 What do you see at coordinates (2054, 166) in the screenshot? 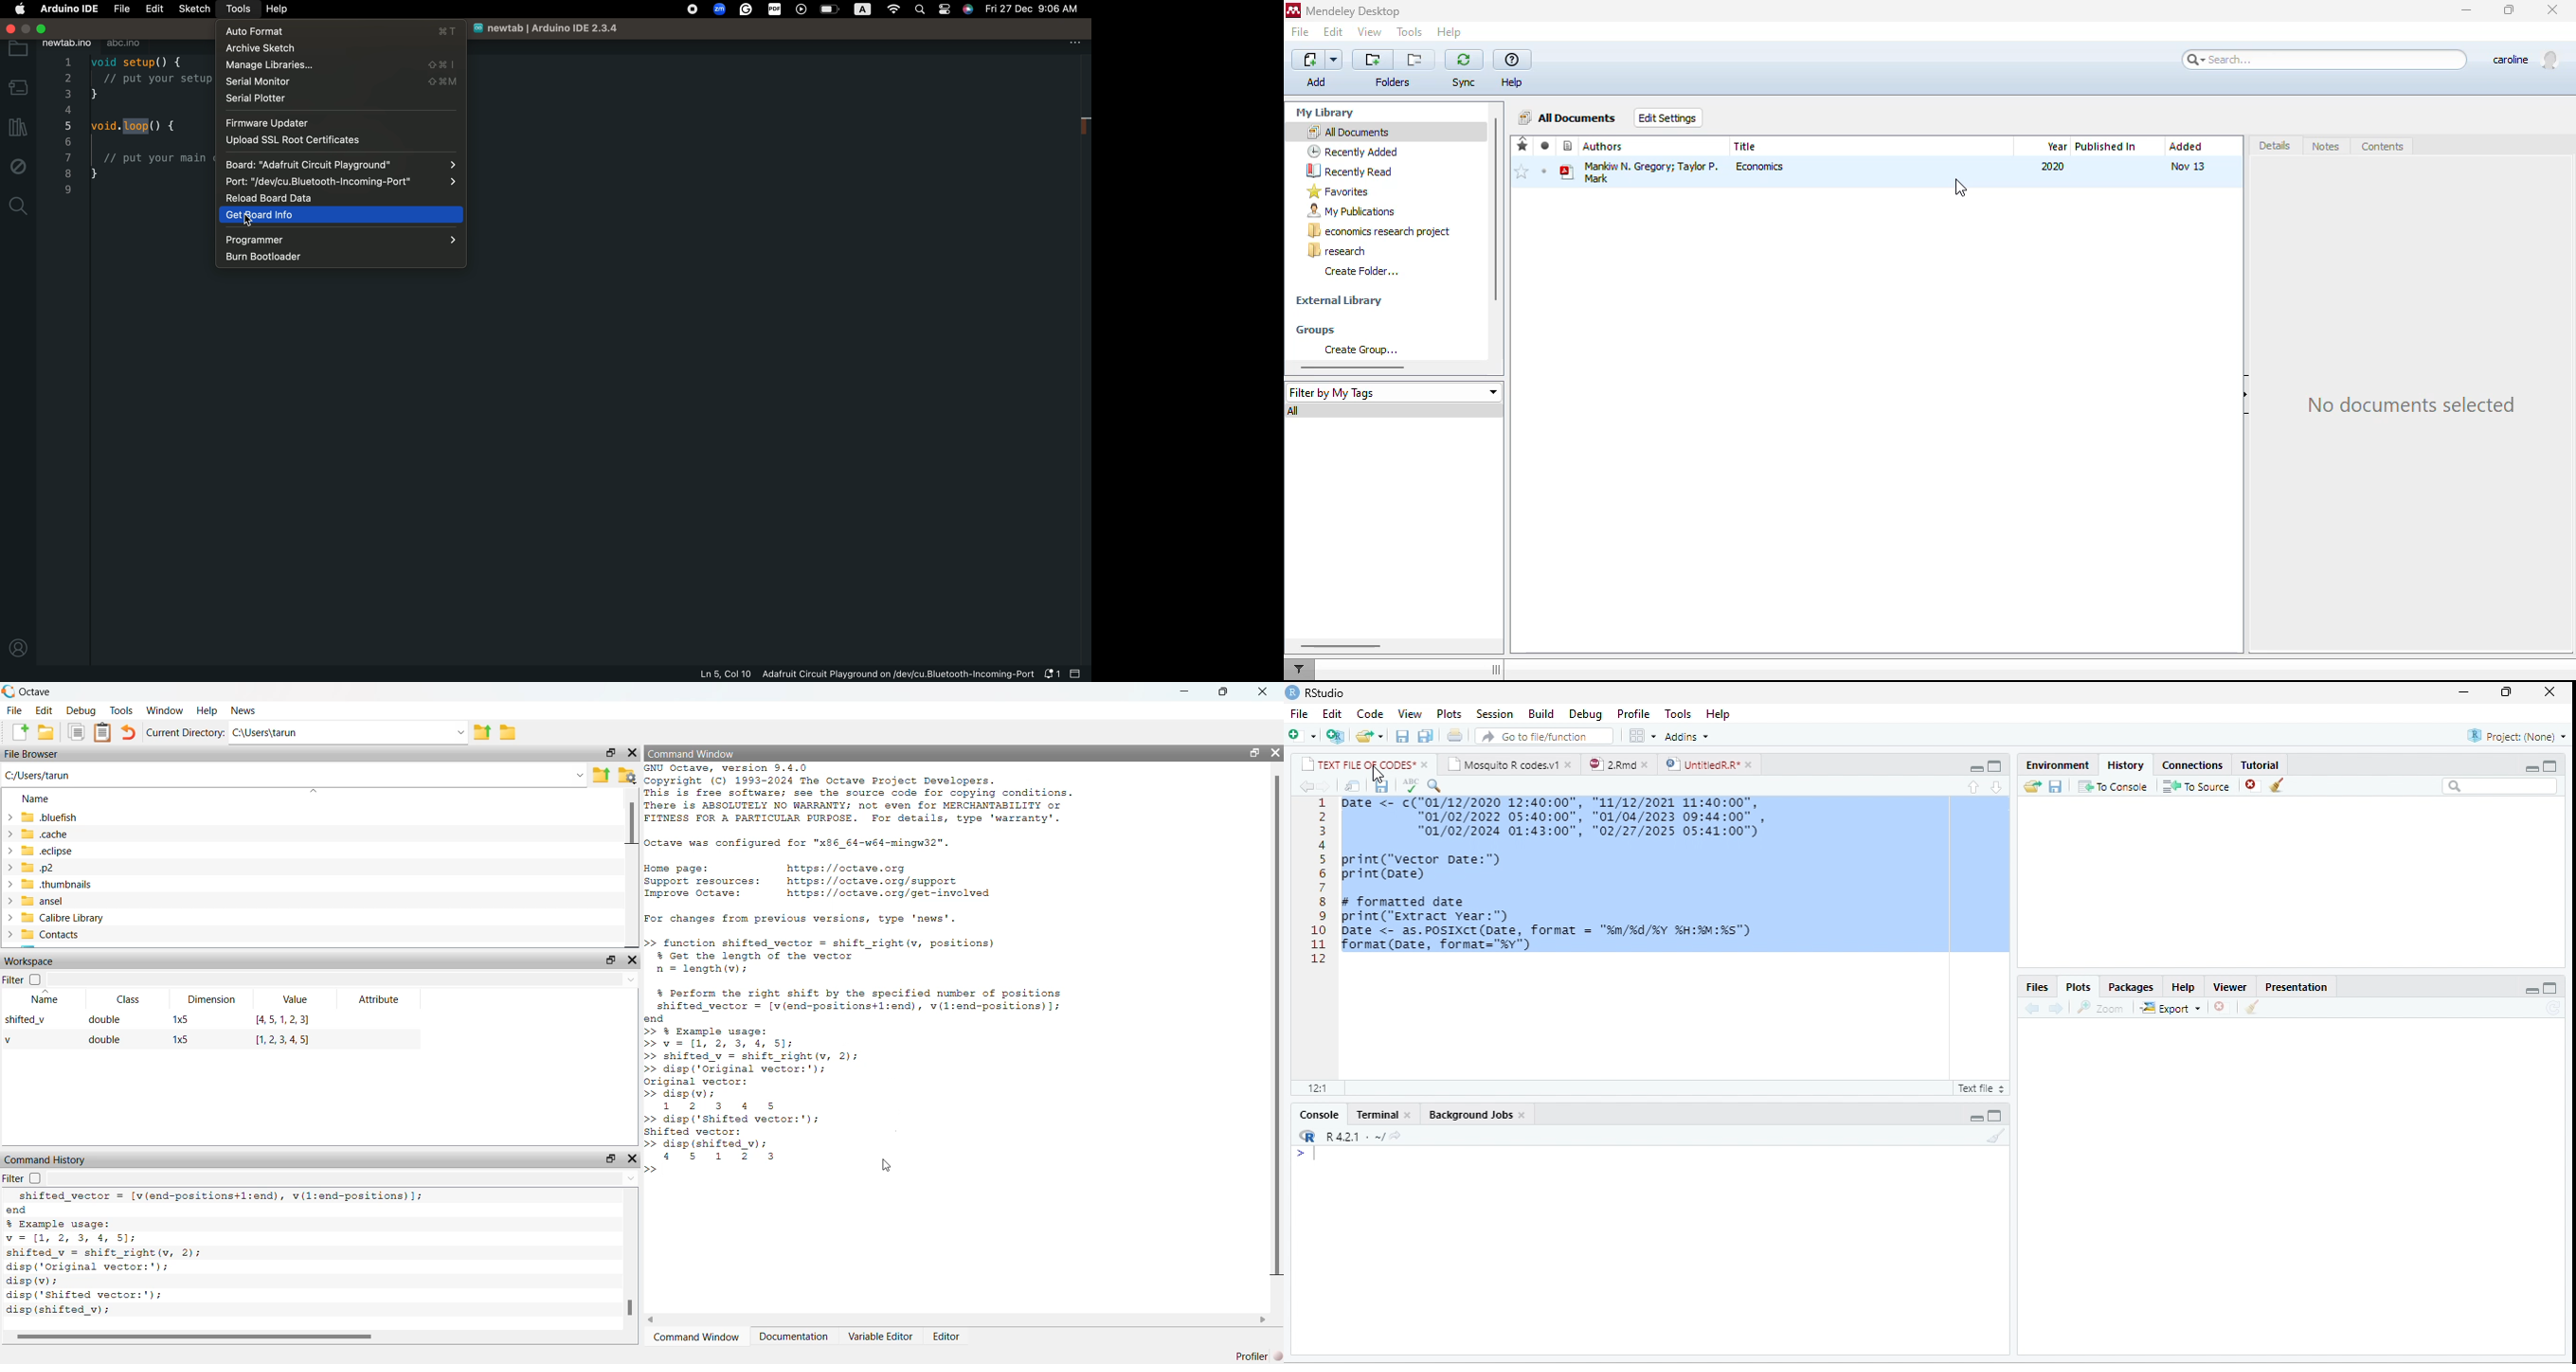
I see `2020` at bounding box center [2054, 166].